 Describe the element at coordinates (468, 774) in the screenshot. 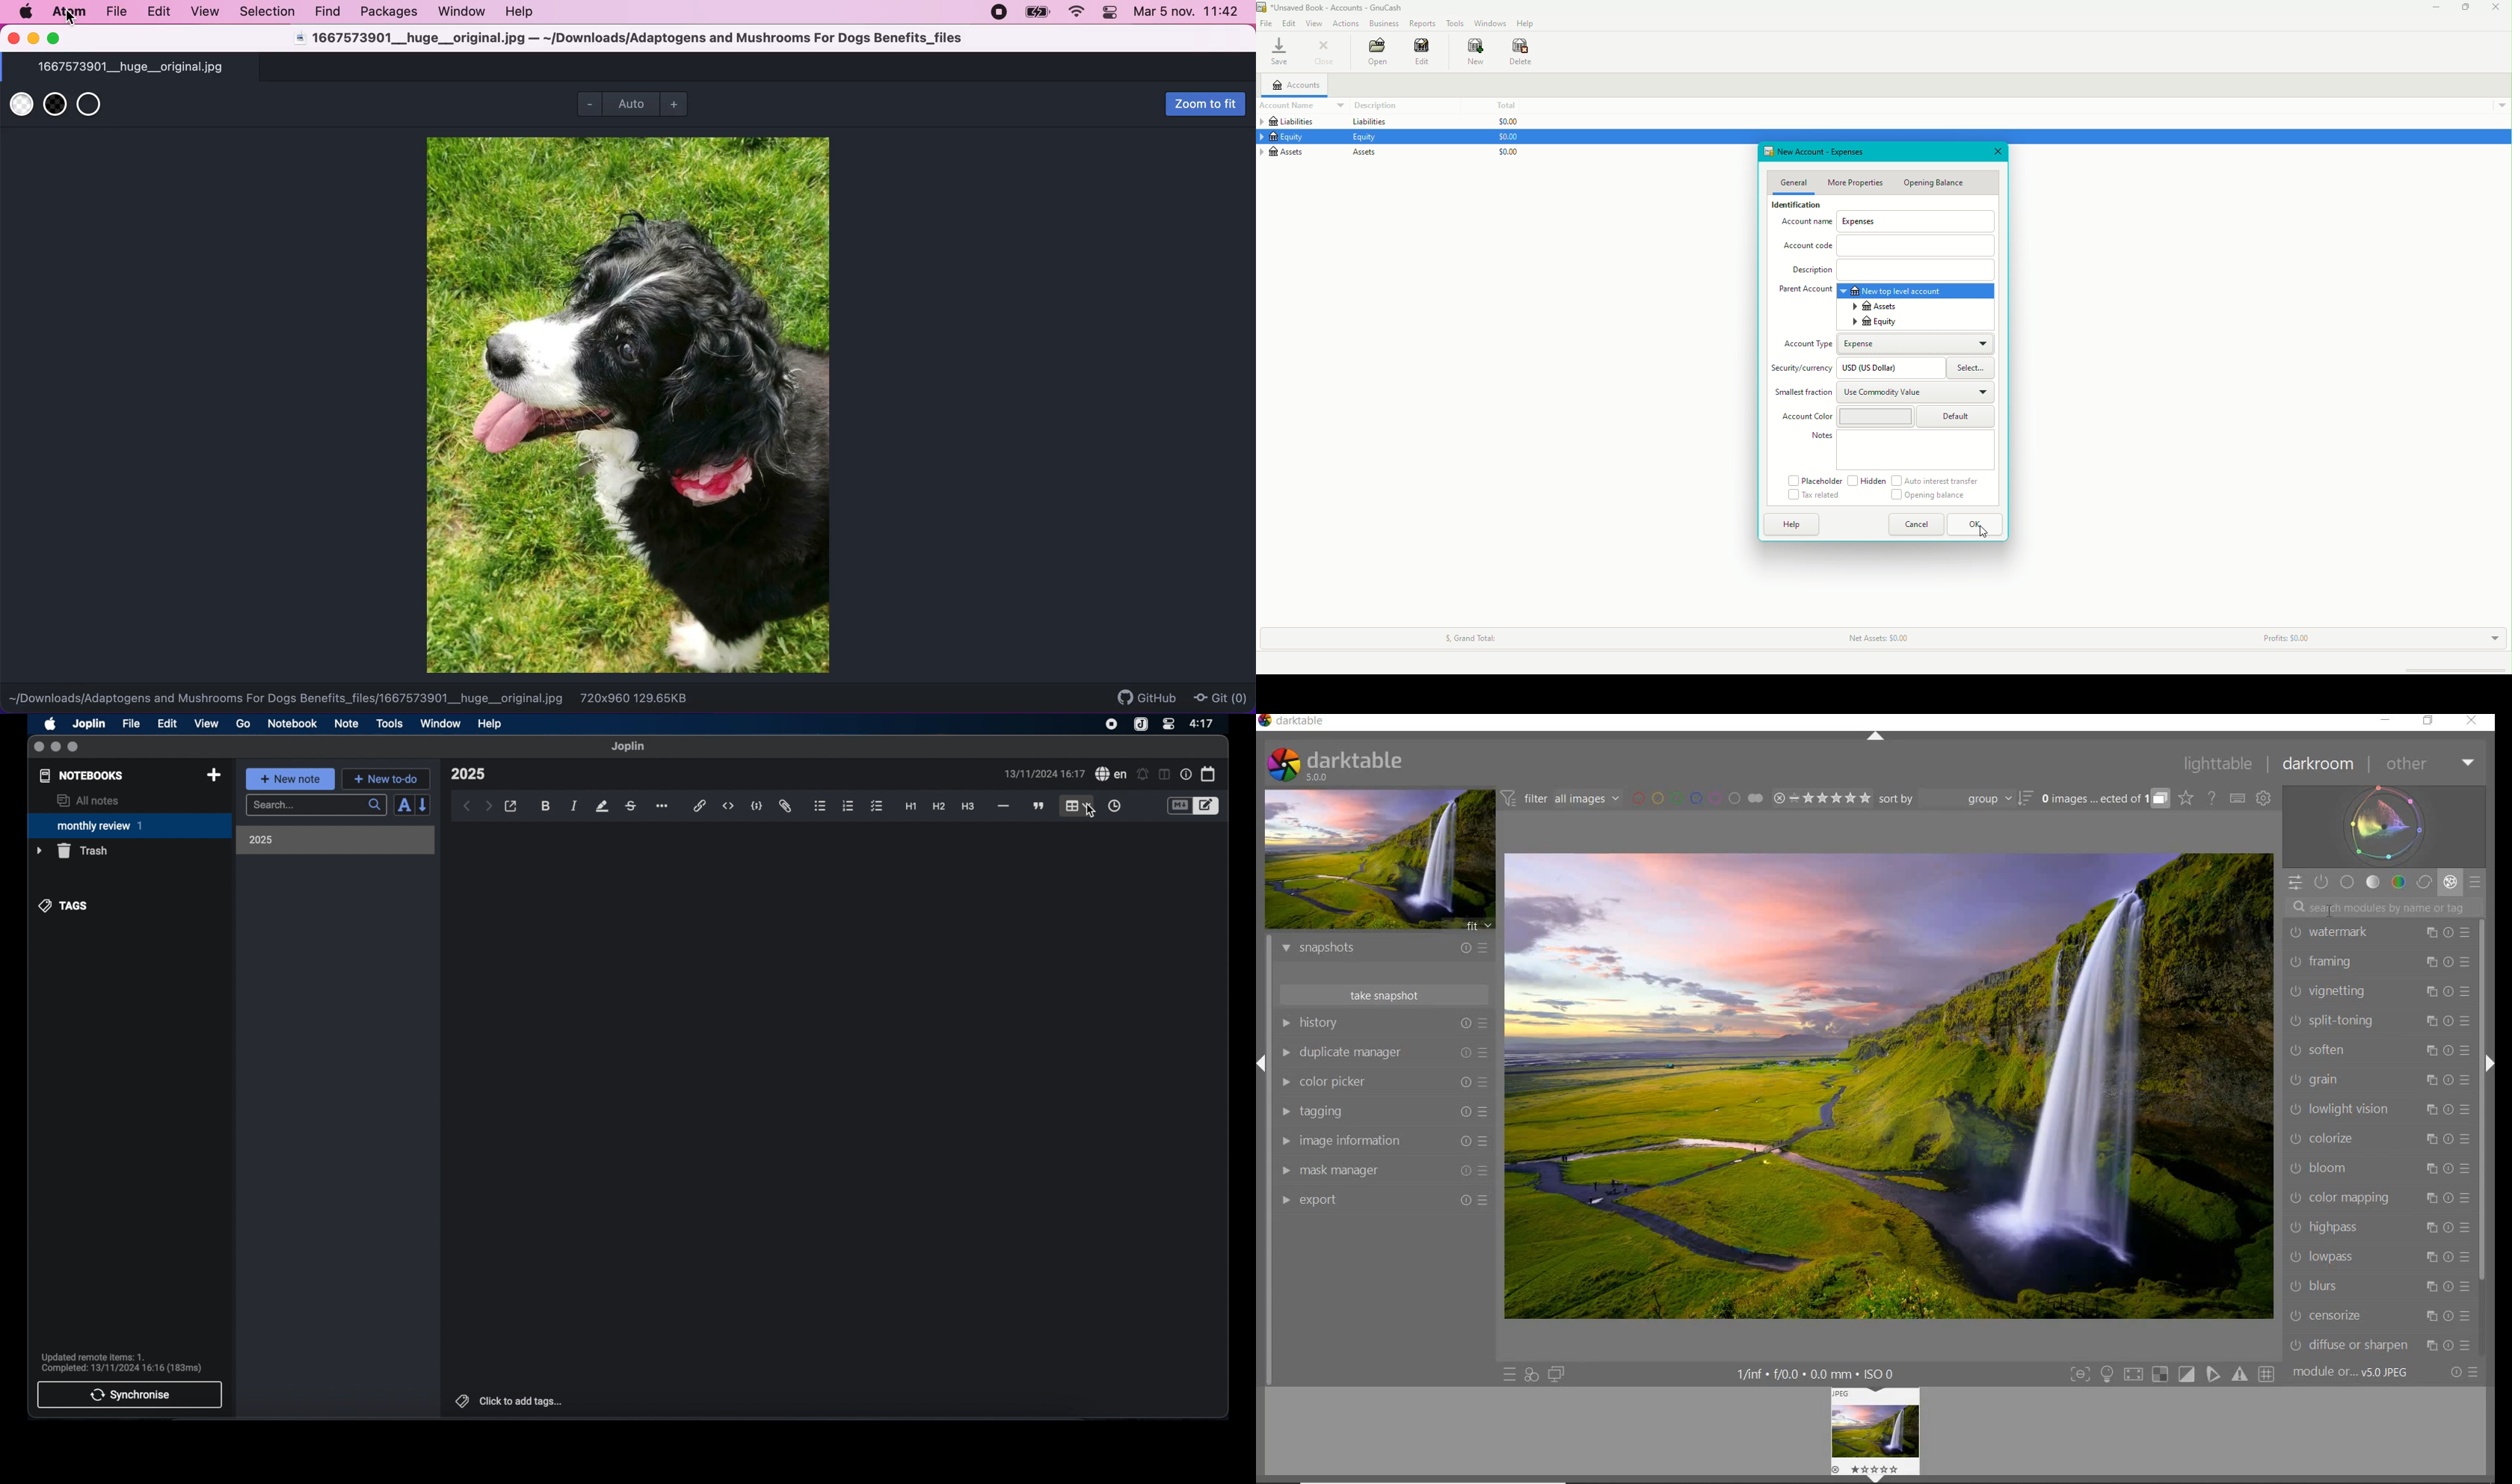

I see `note title` at that location.